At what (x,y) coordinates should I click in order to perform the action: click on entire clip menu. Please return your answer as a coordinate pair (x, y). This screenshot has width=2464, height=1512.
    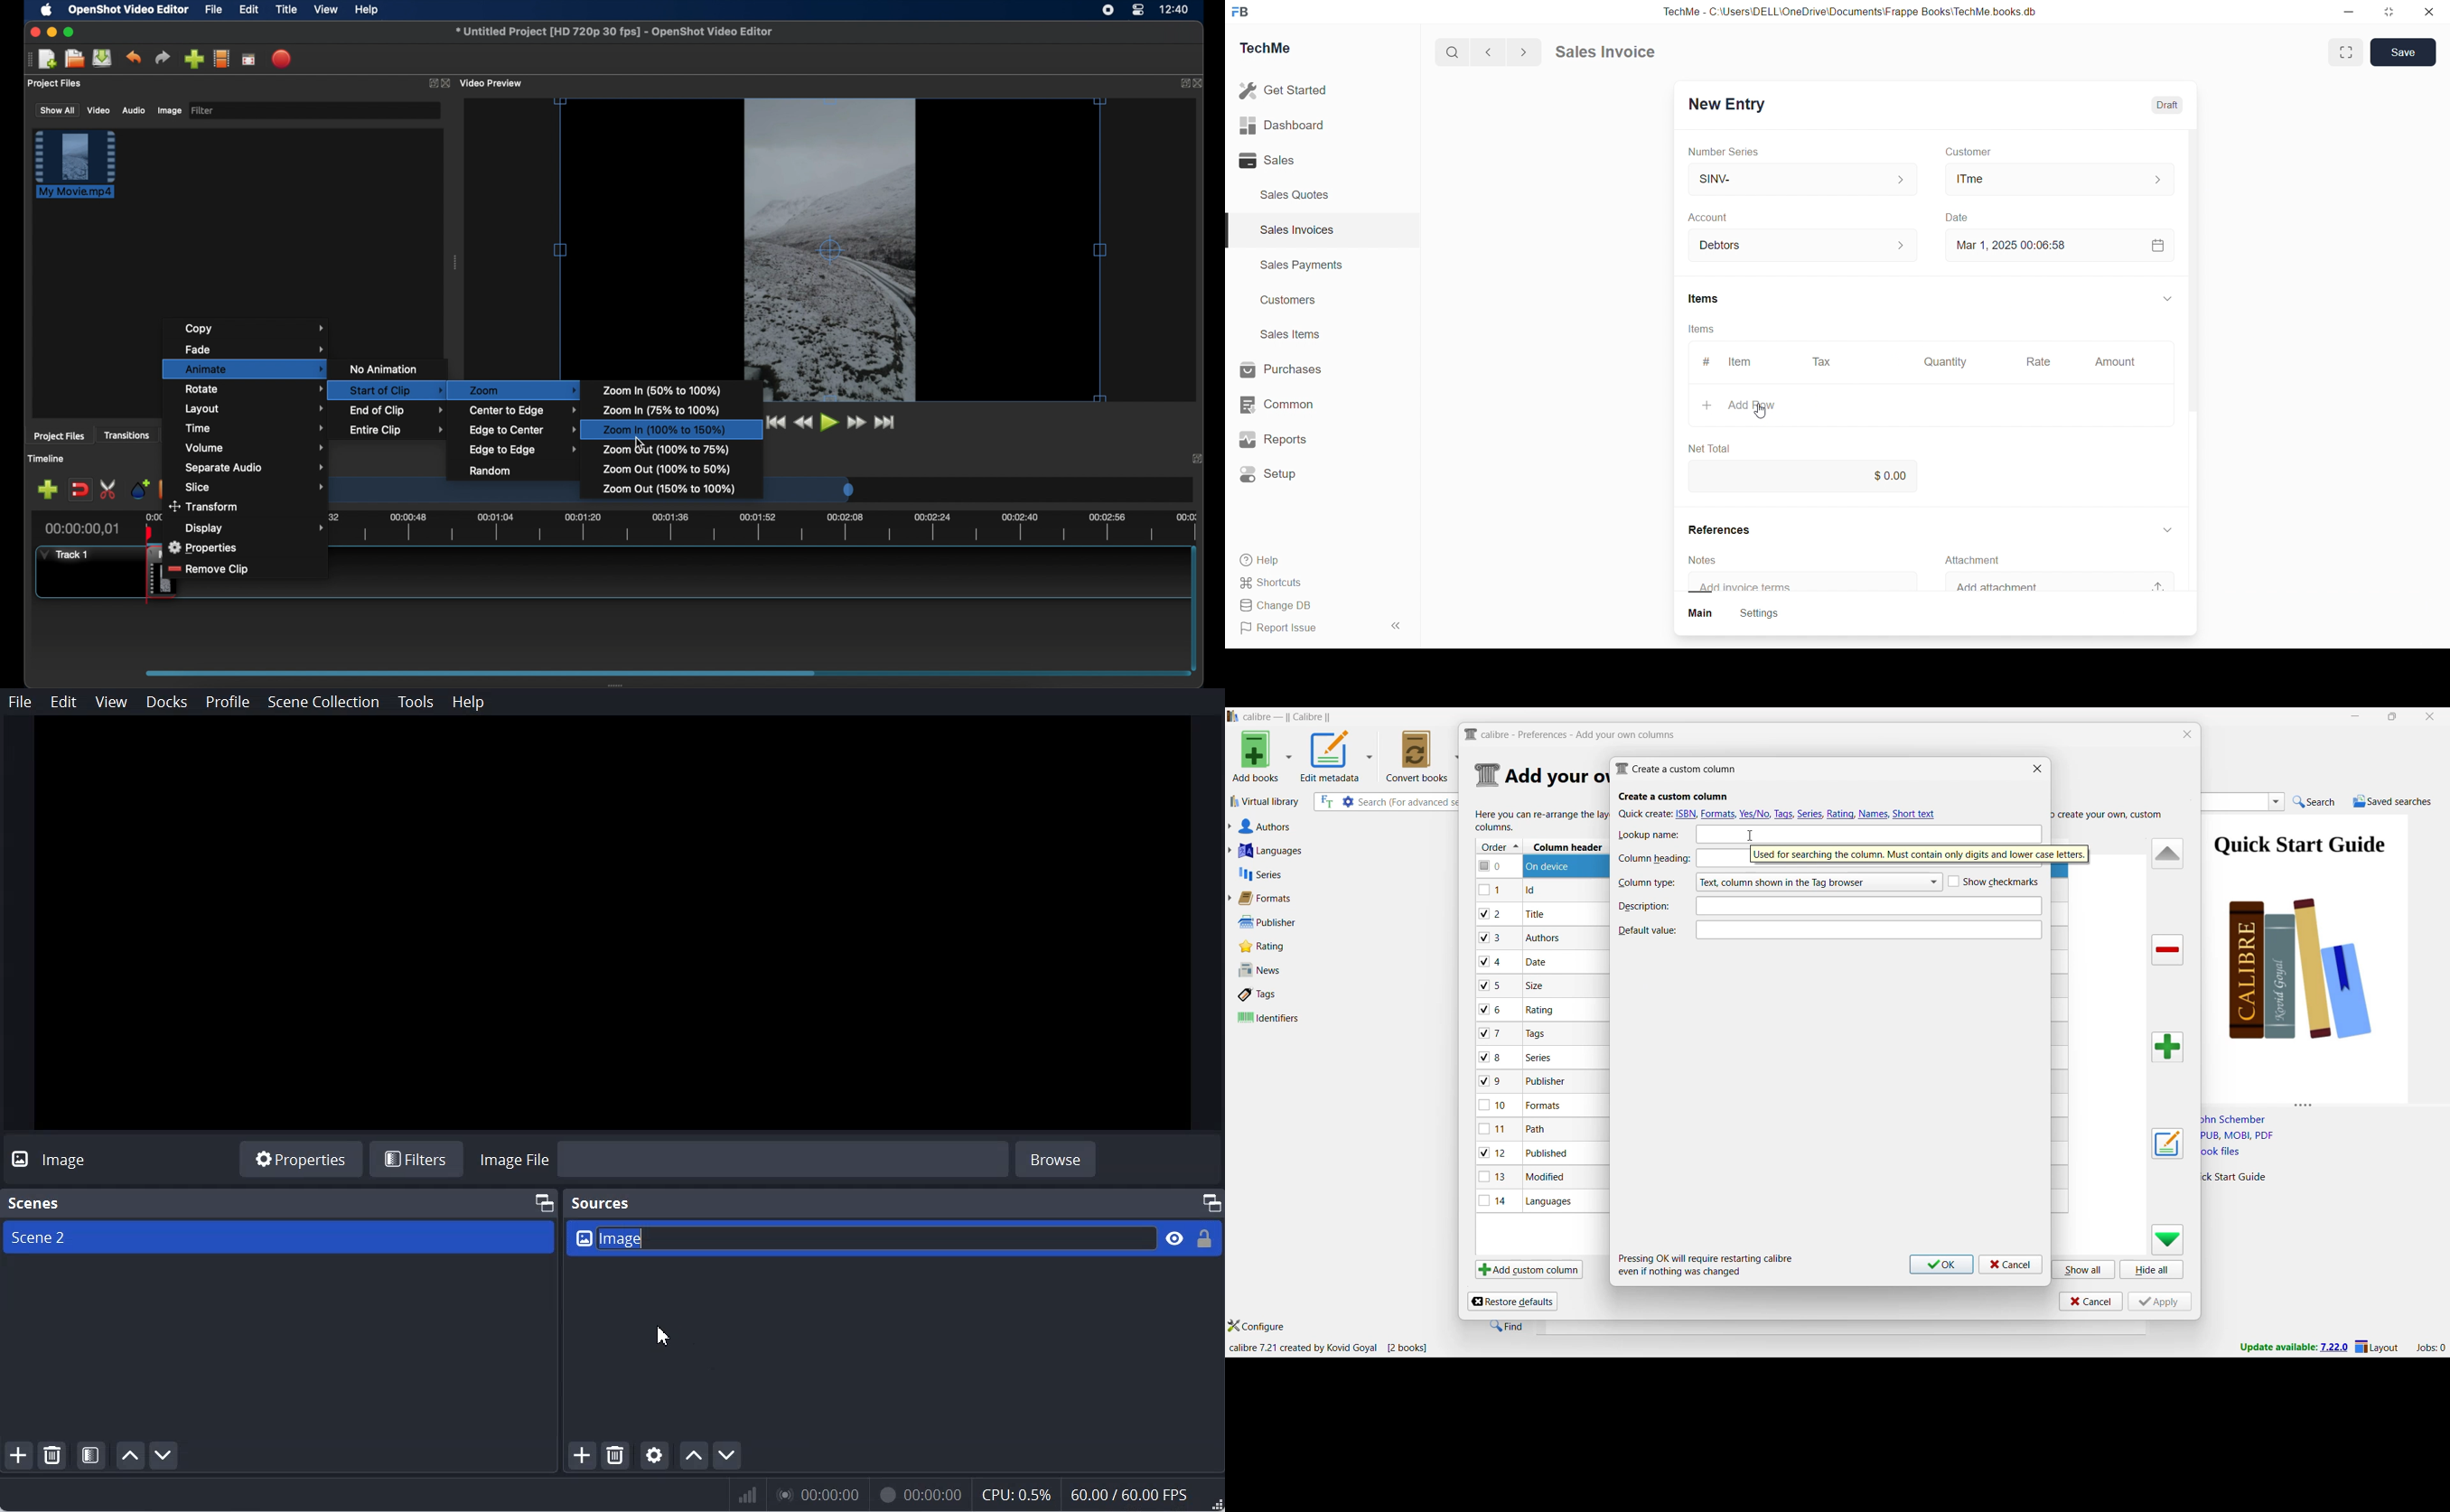
    Looking at the image, I should click on (397, 430).